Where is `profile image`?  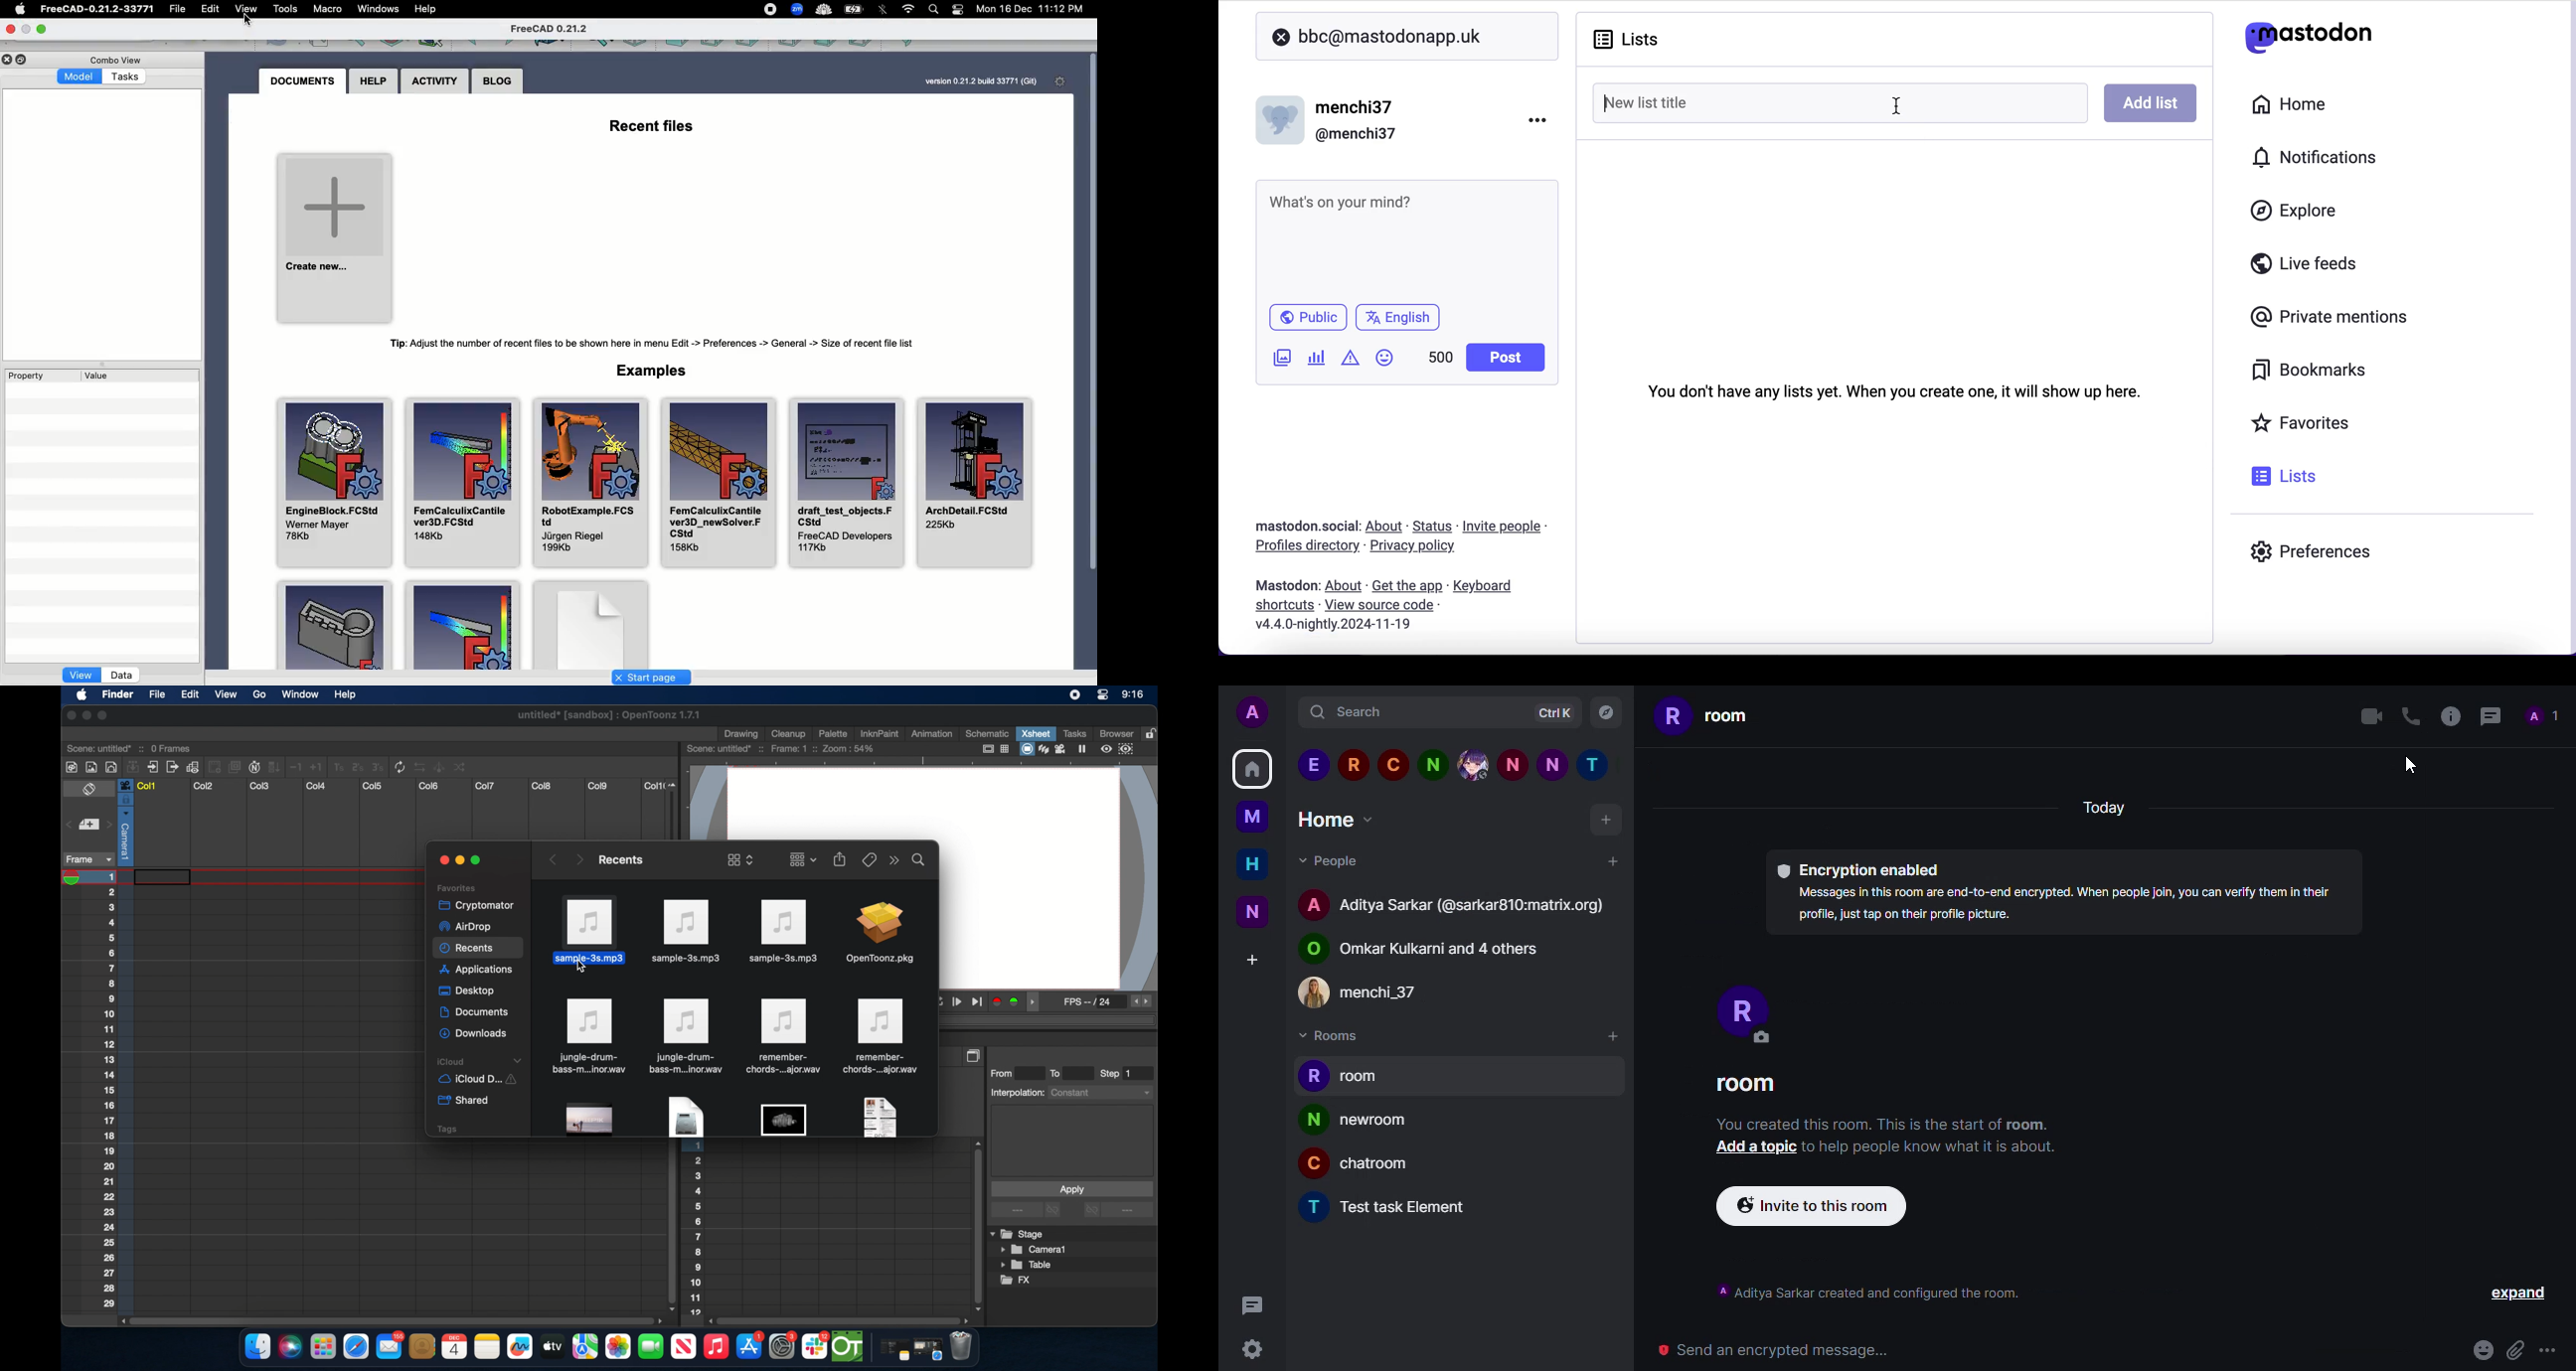 profile image is located at coordinates (1314, 992).